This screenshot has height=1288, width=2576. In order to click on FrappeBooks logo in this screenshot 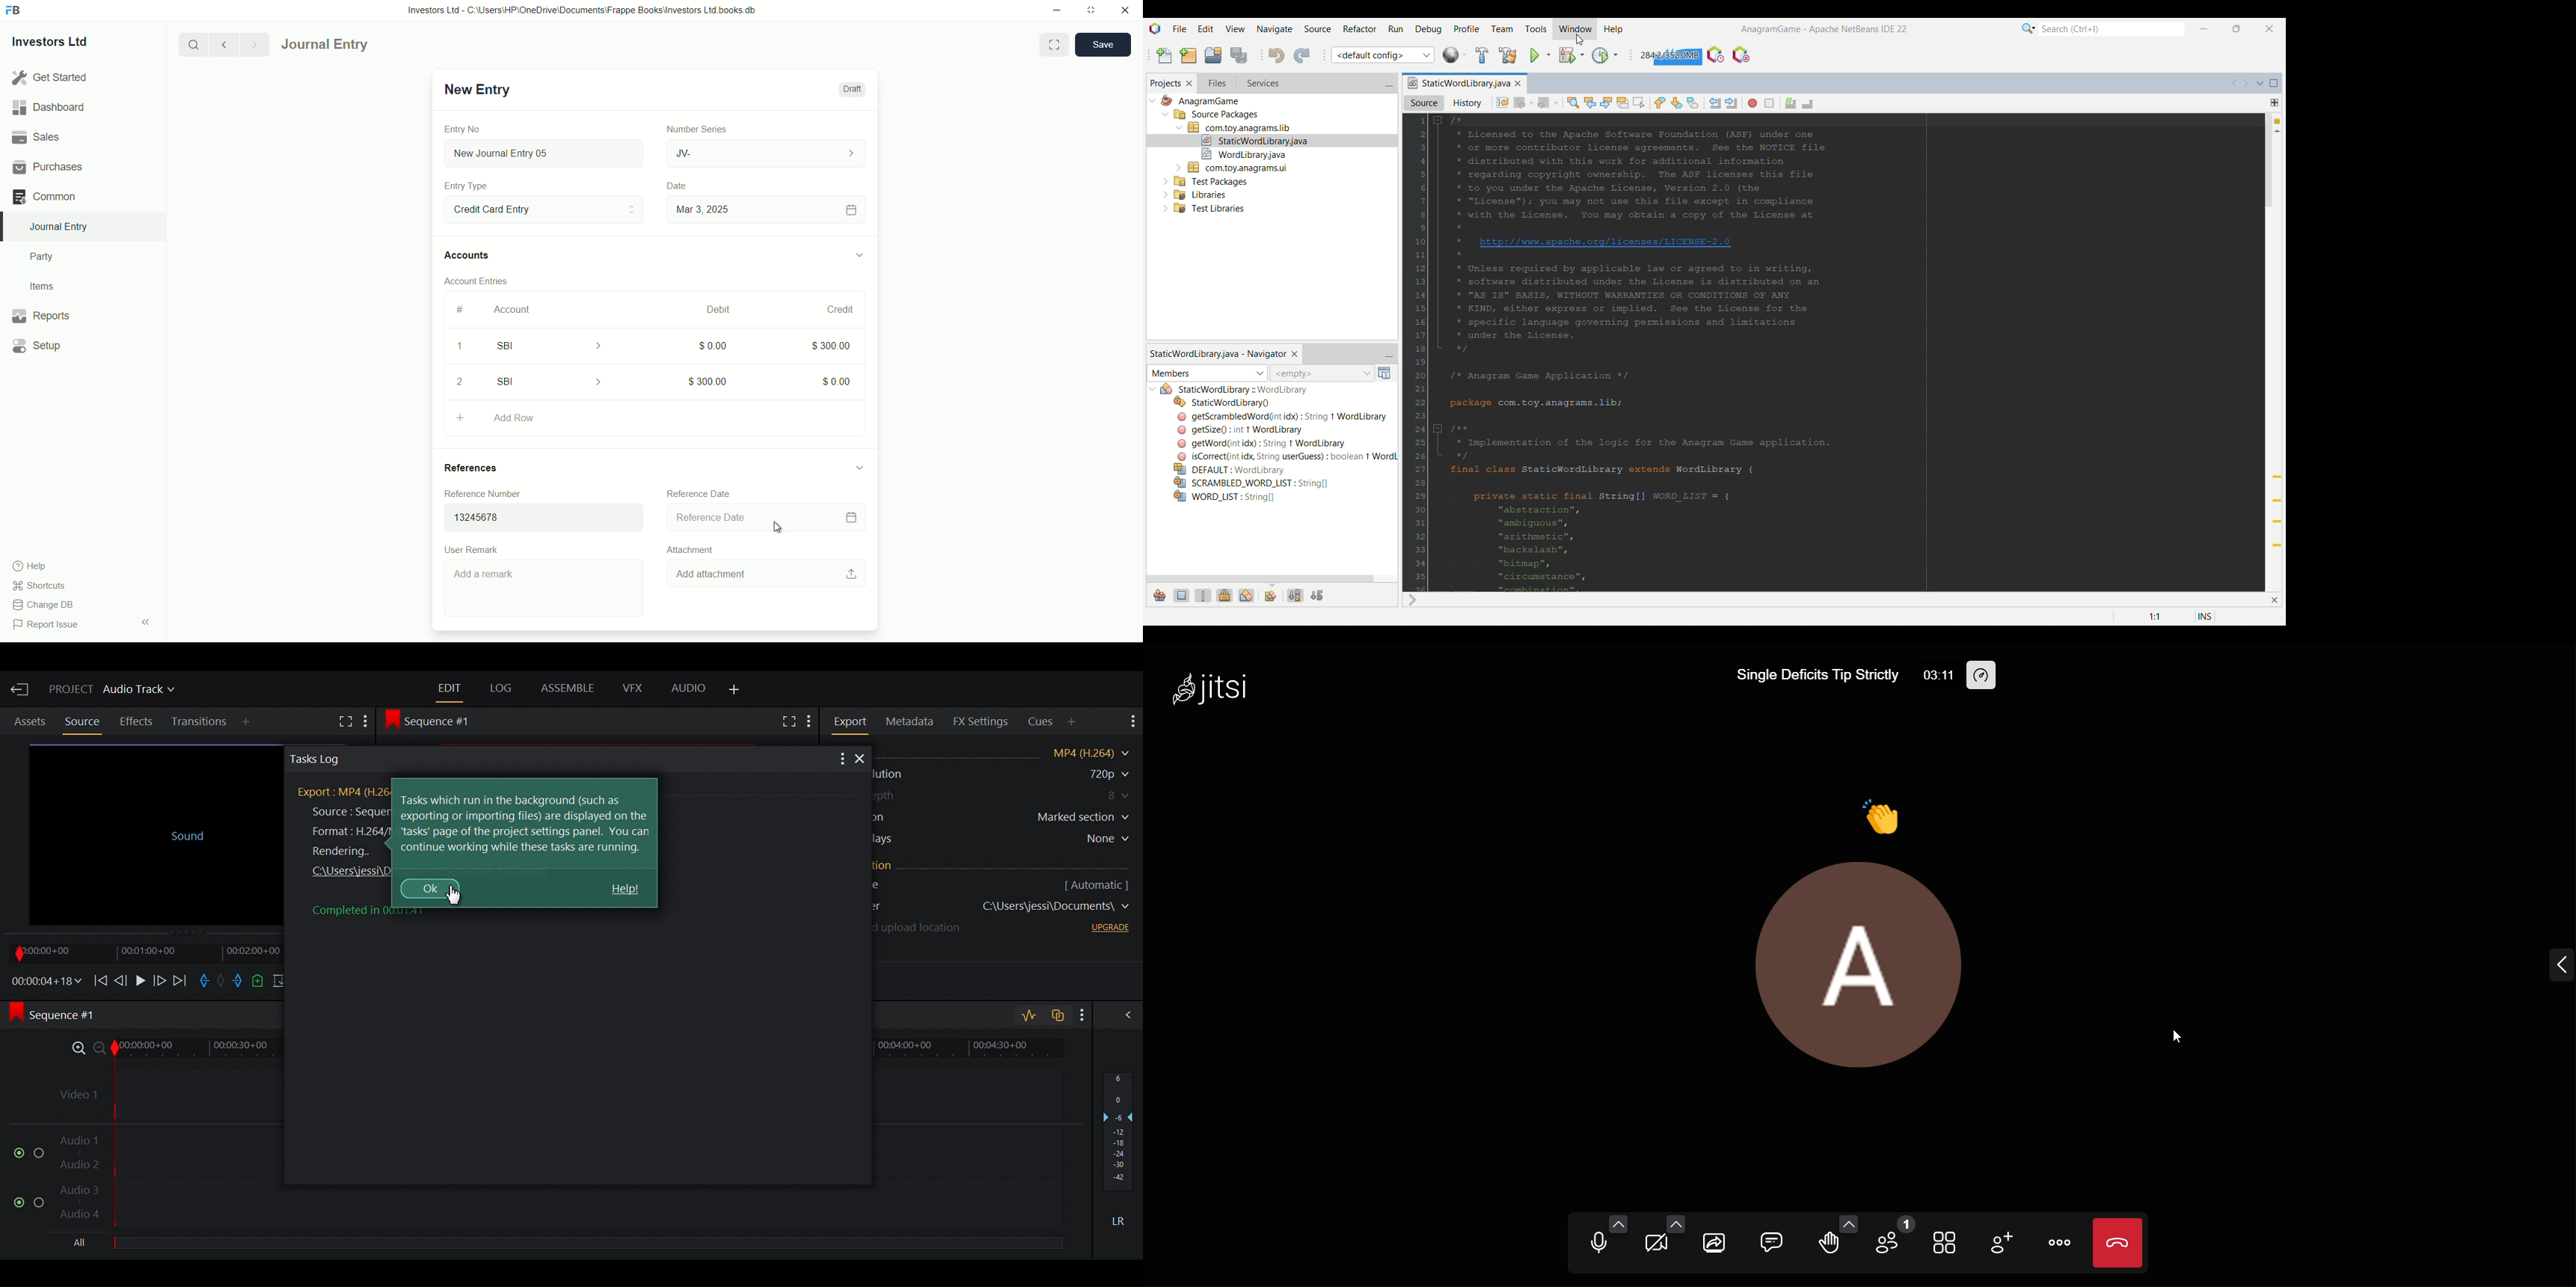, I will do `click(13, 11)`.